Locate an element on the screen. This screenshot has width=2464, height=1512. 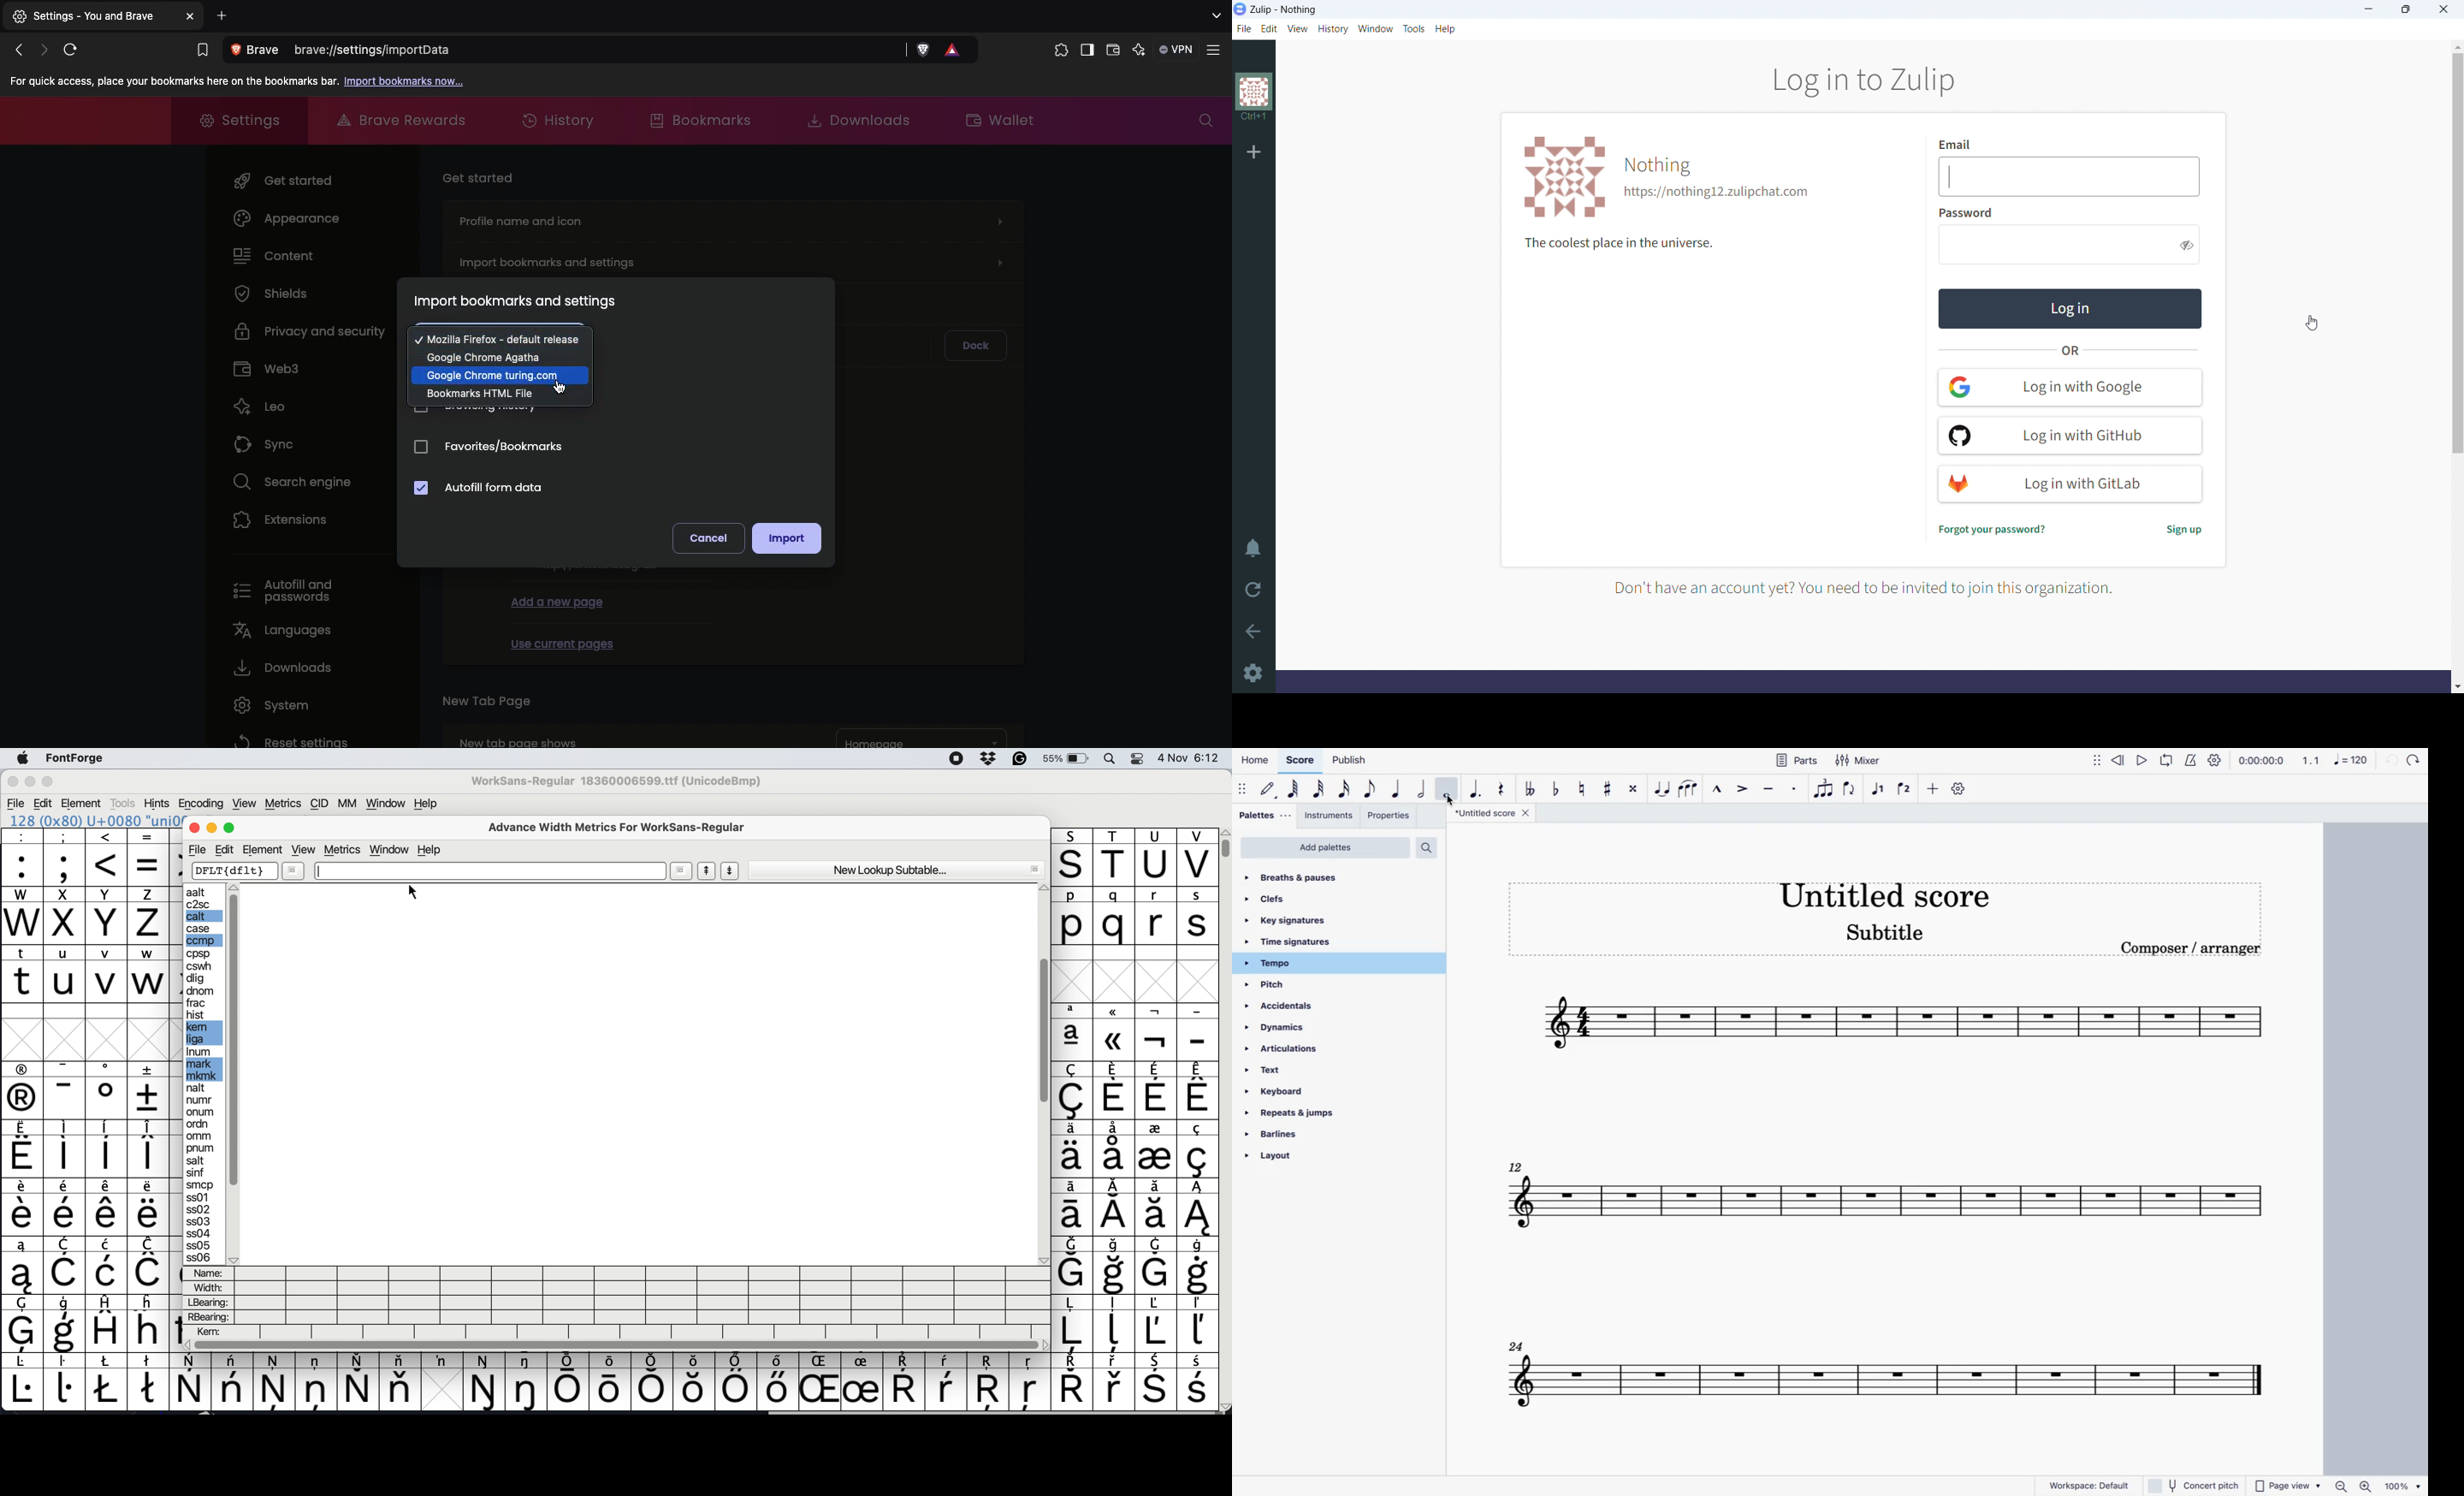
Reset settings is located at coordinates (288, 739).